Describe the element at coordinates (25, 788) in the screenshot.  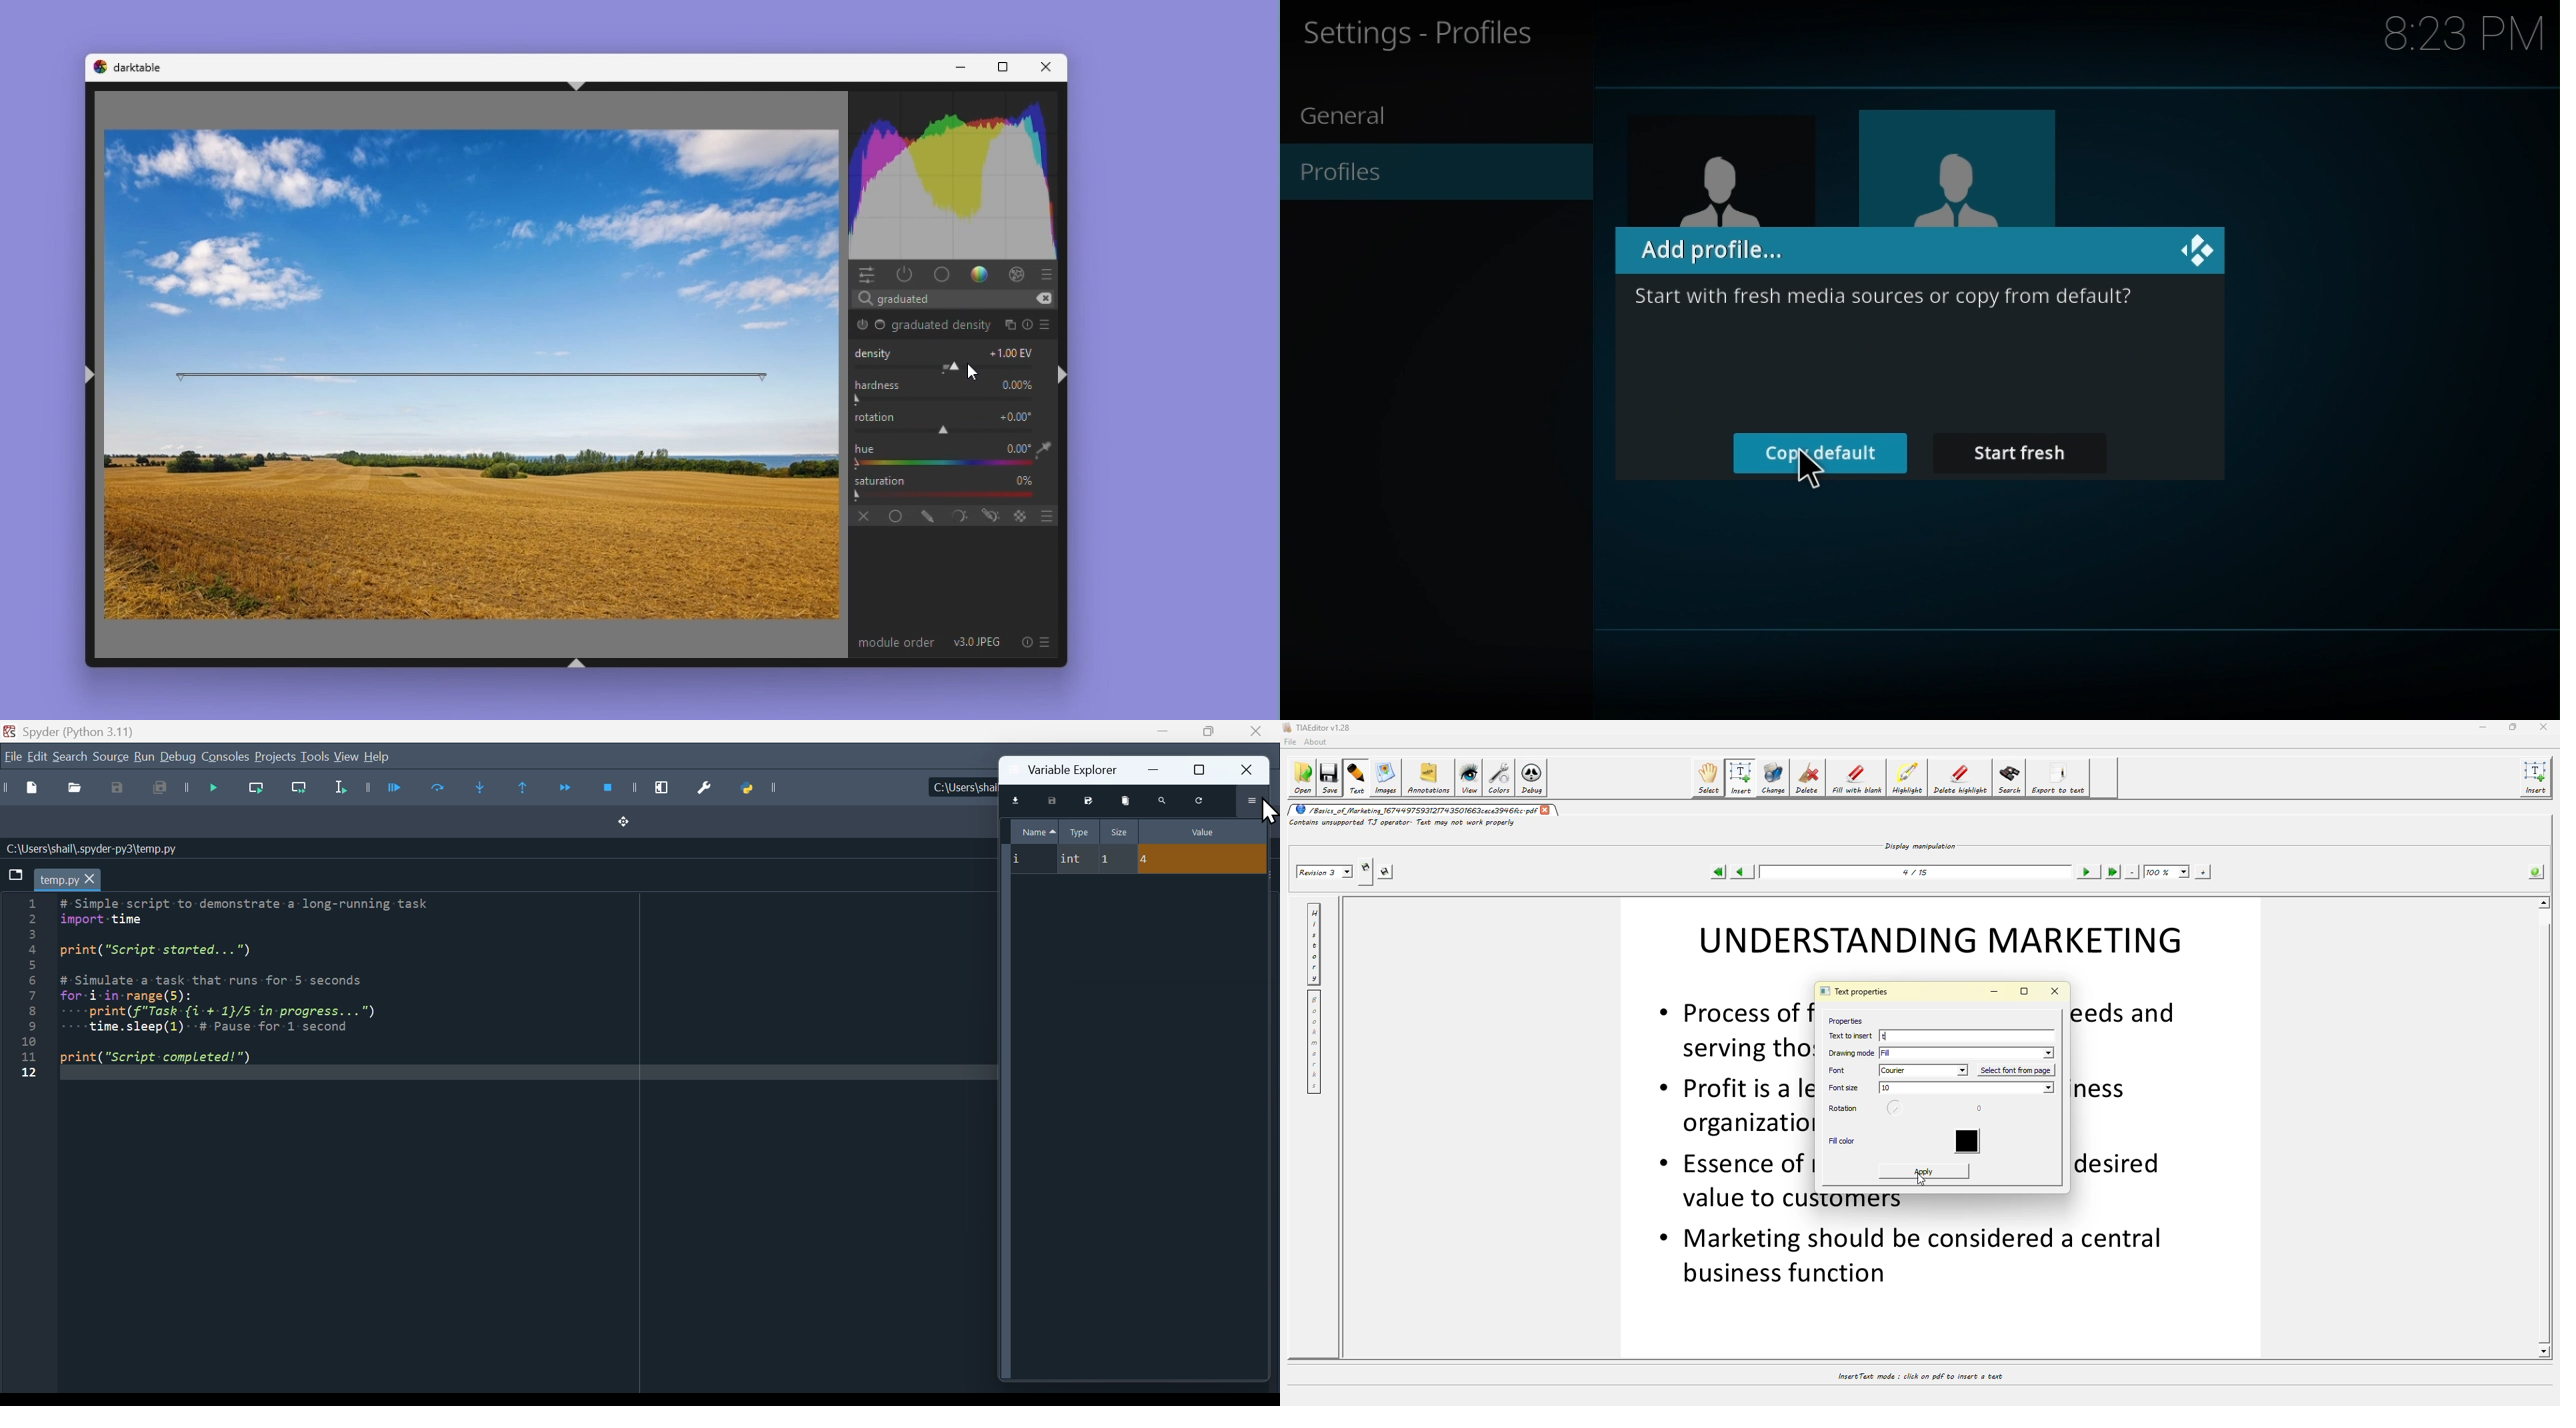
I see `New file` at that location.